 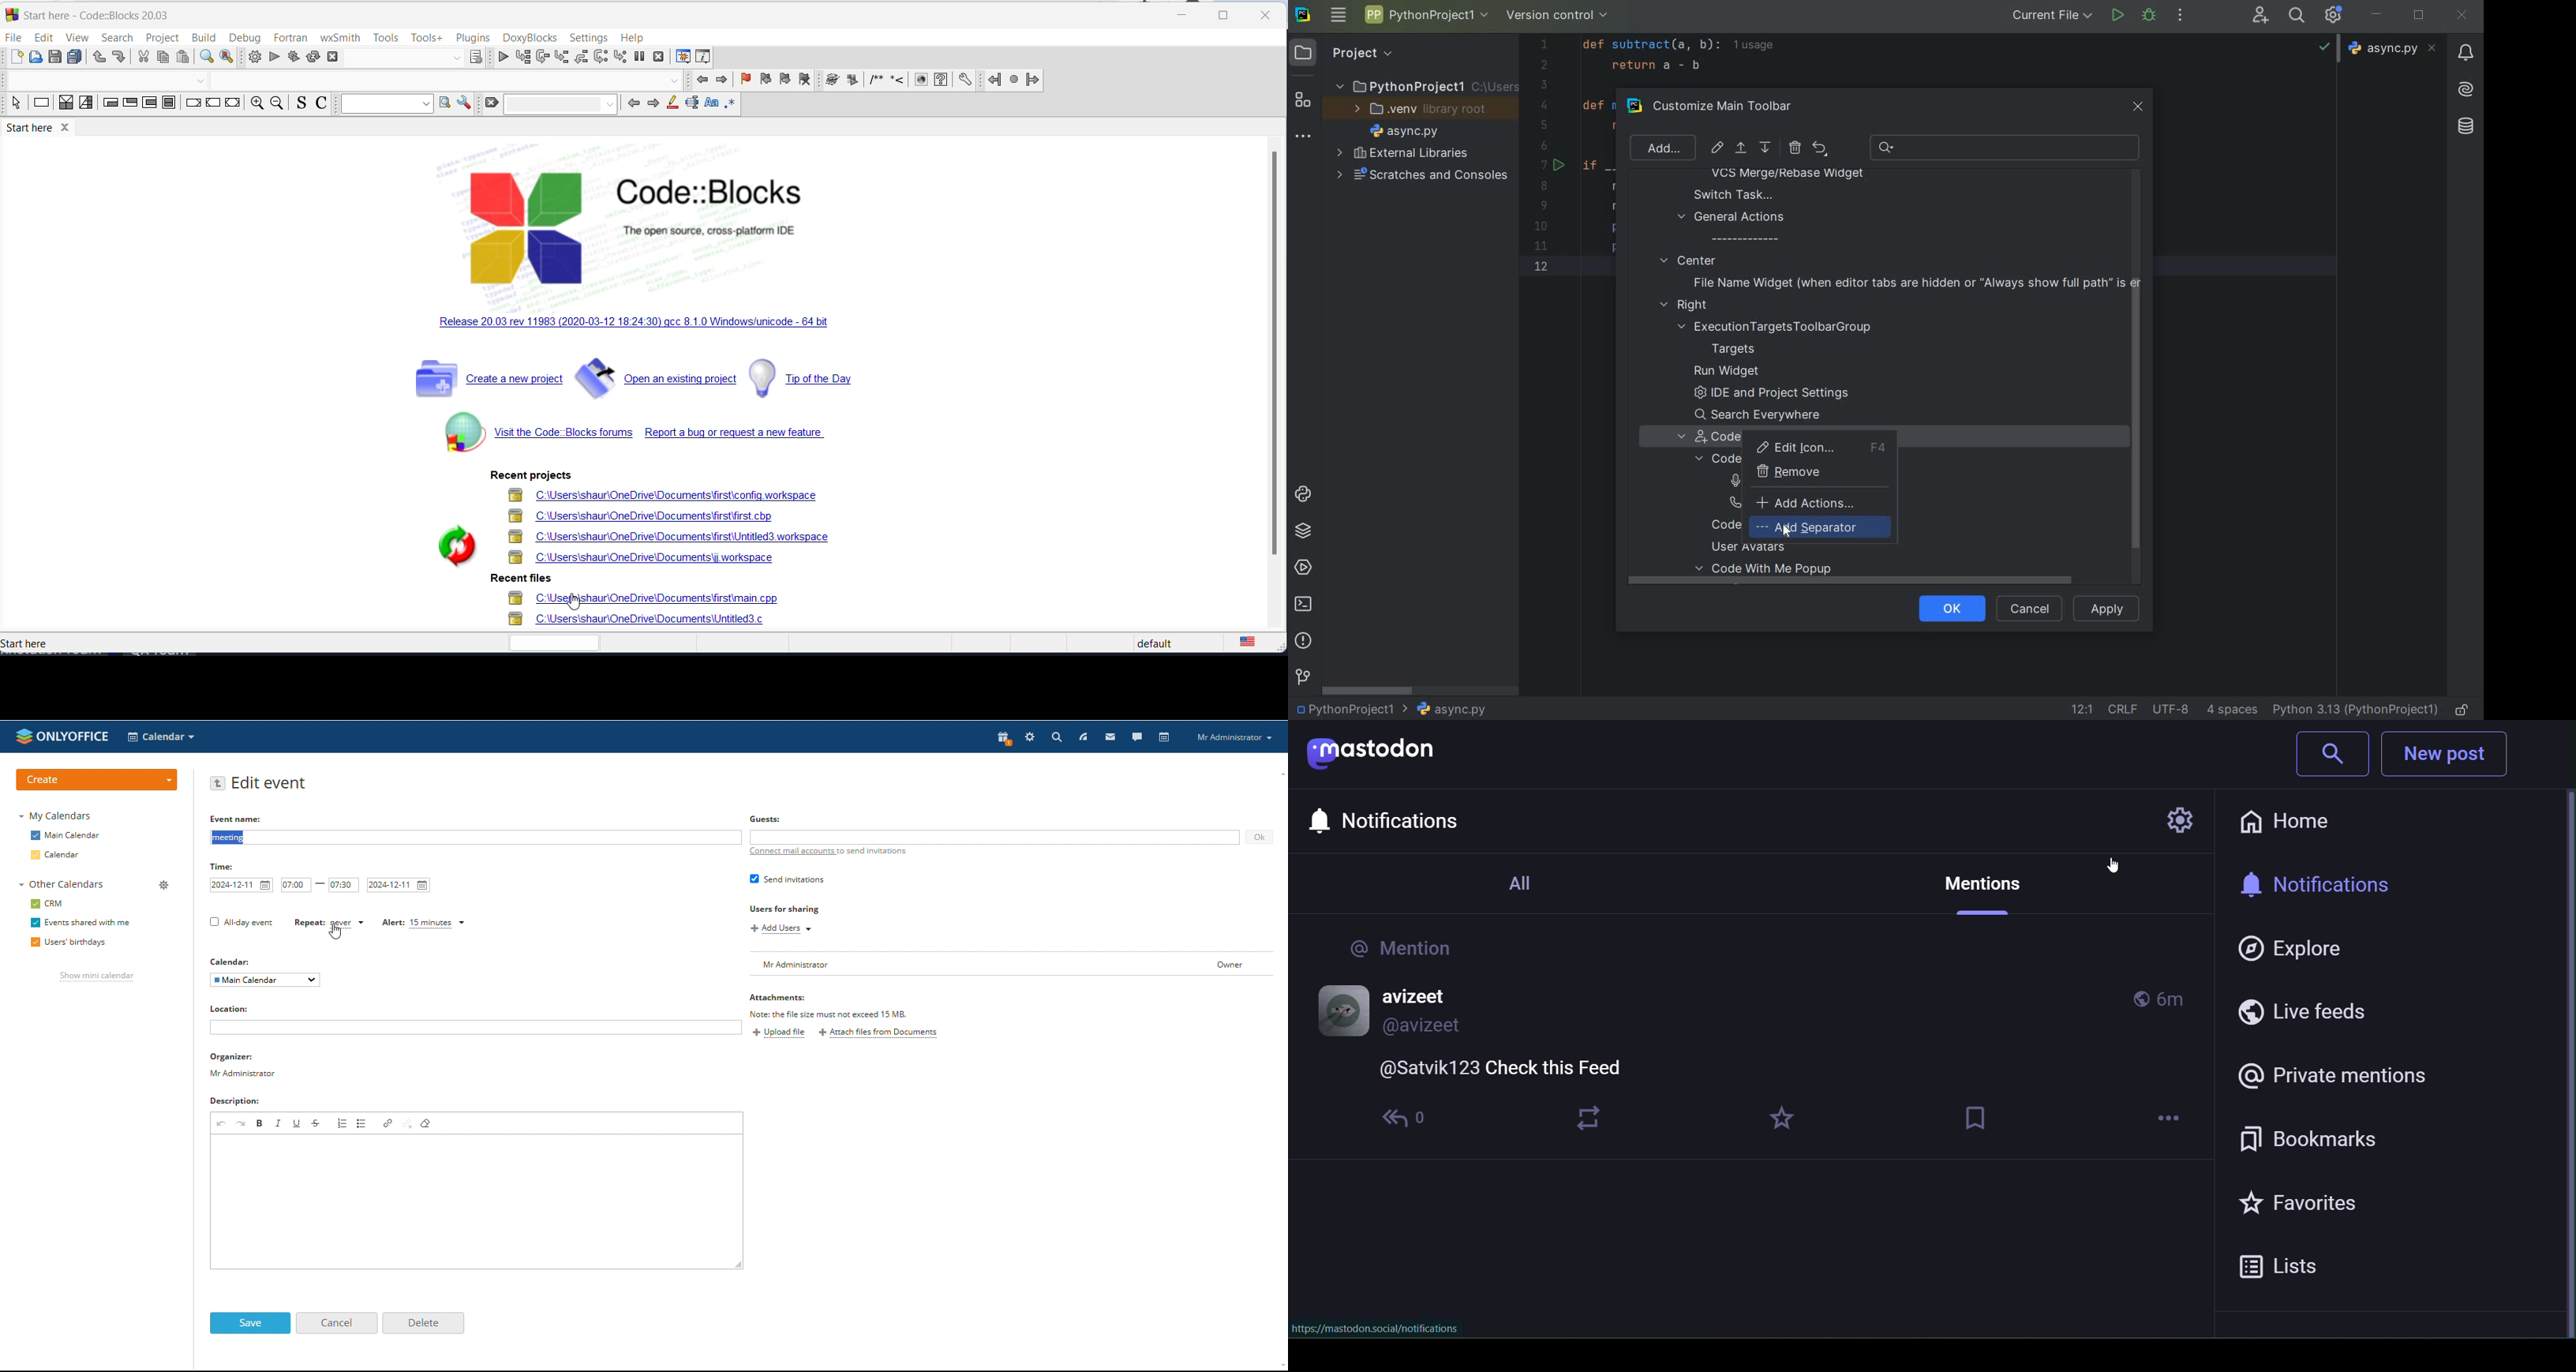 I want to click on counting loop, so click(x=149, y=103).